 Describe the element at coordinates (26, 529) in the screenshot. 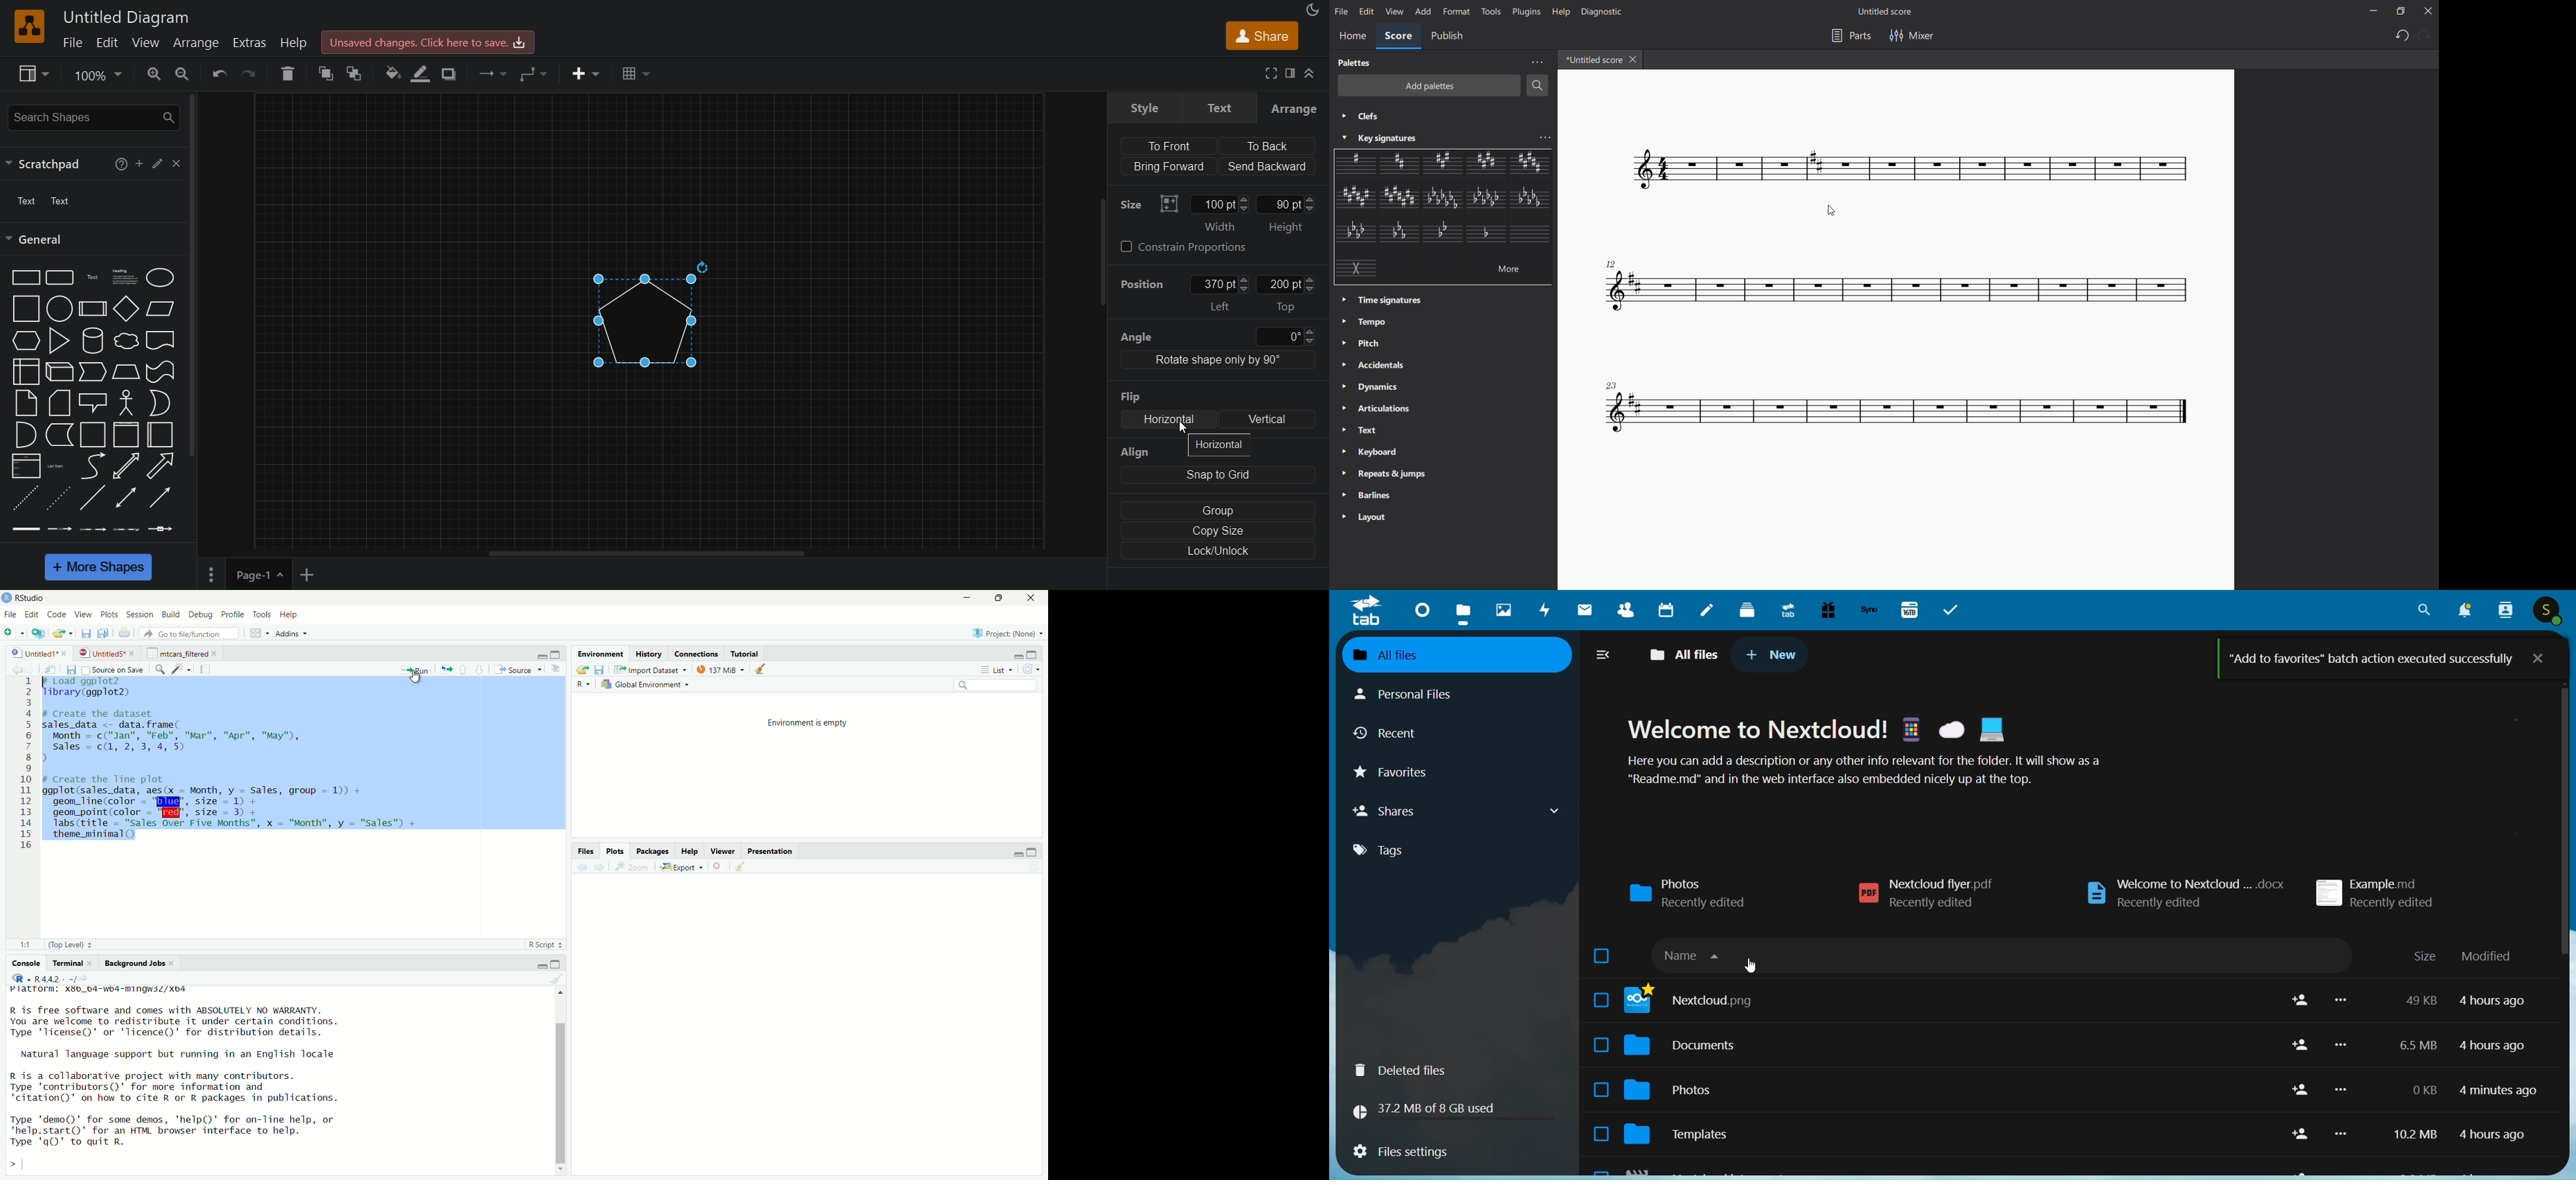

I see `Link` at that location.